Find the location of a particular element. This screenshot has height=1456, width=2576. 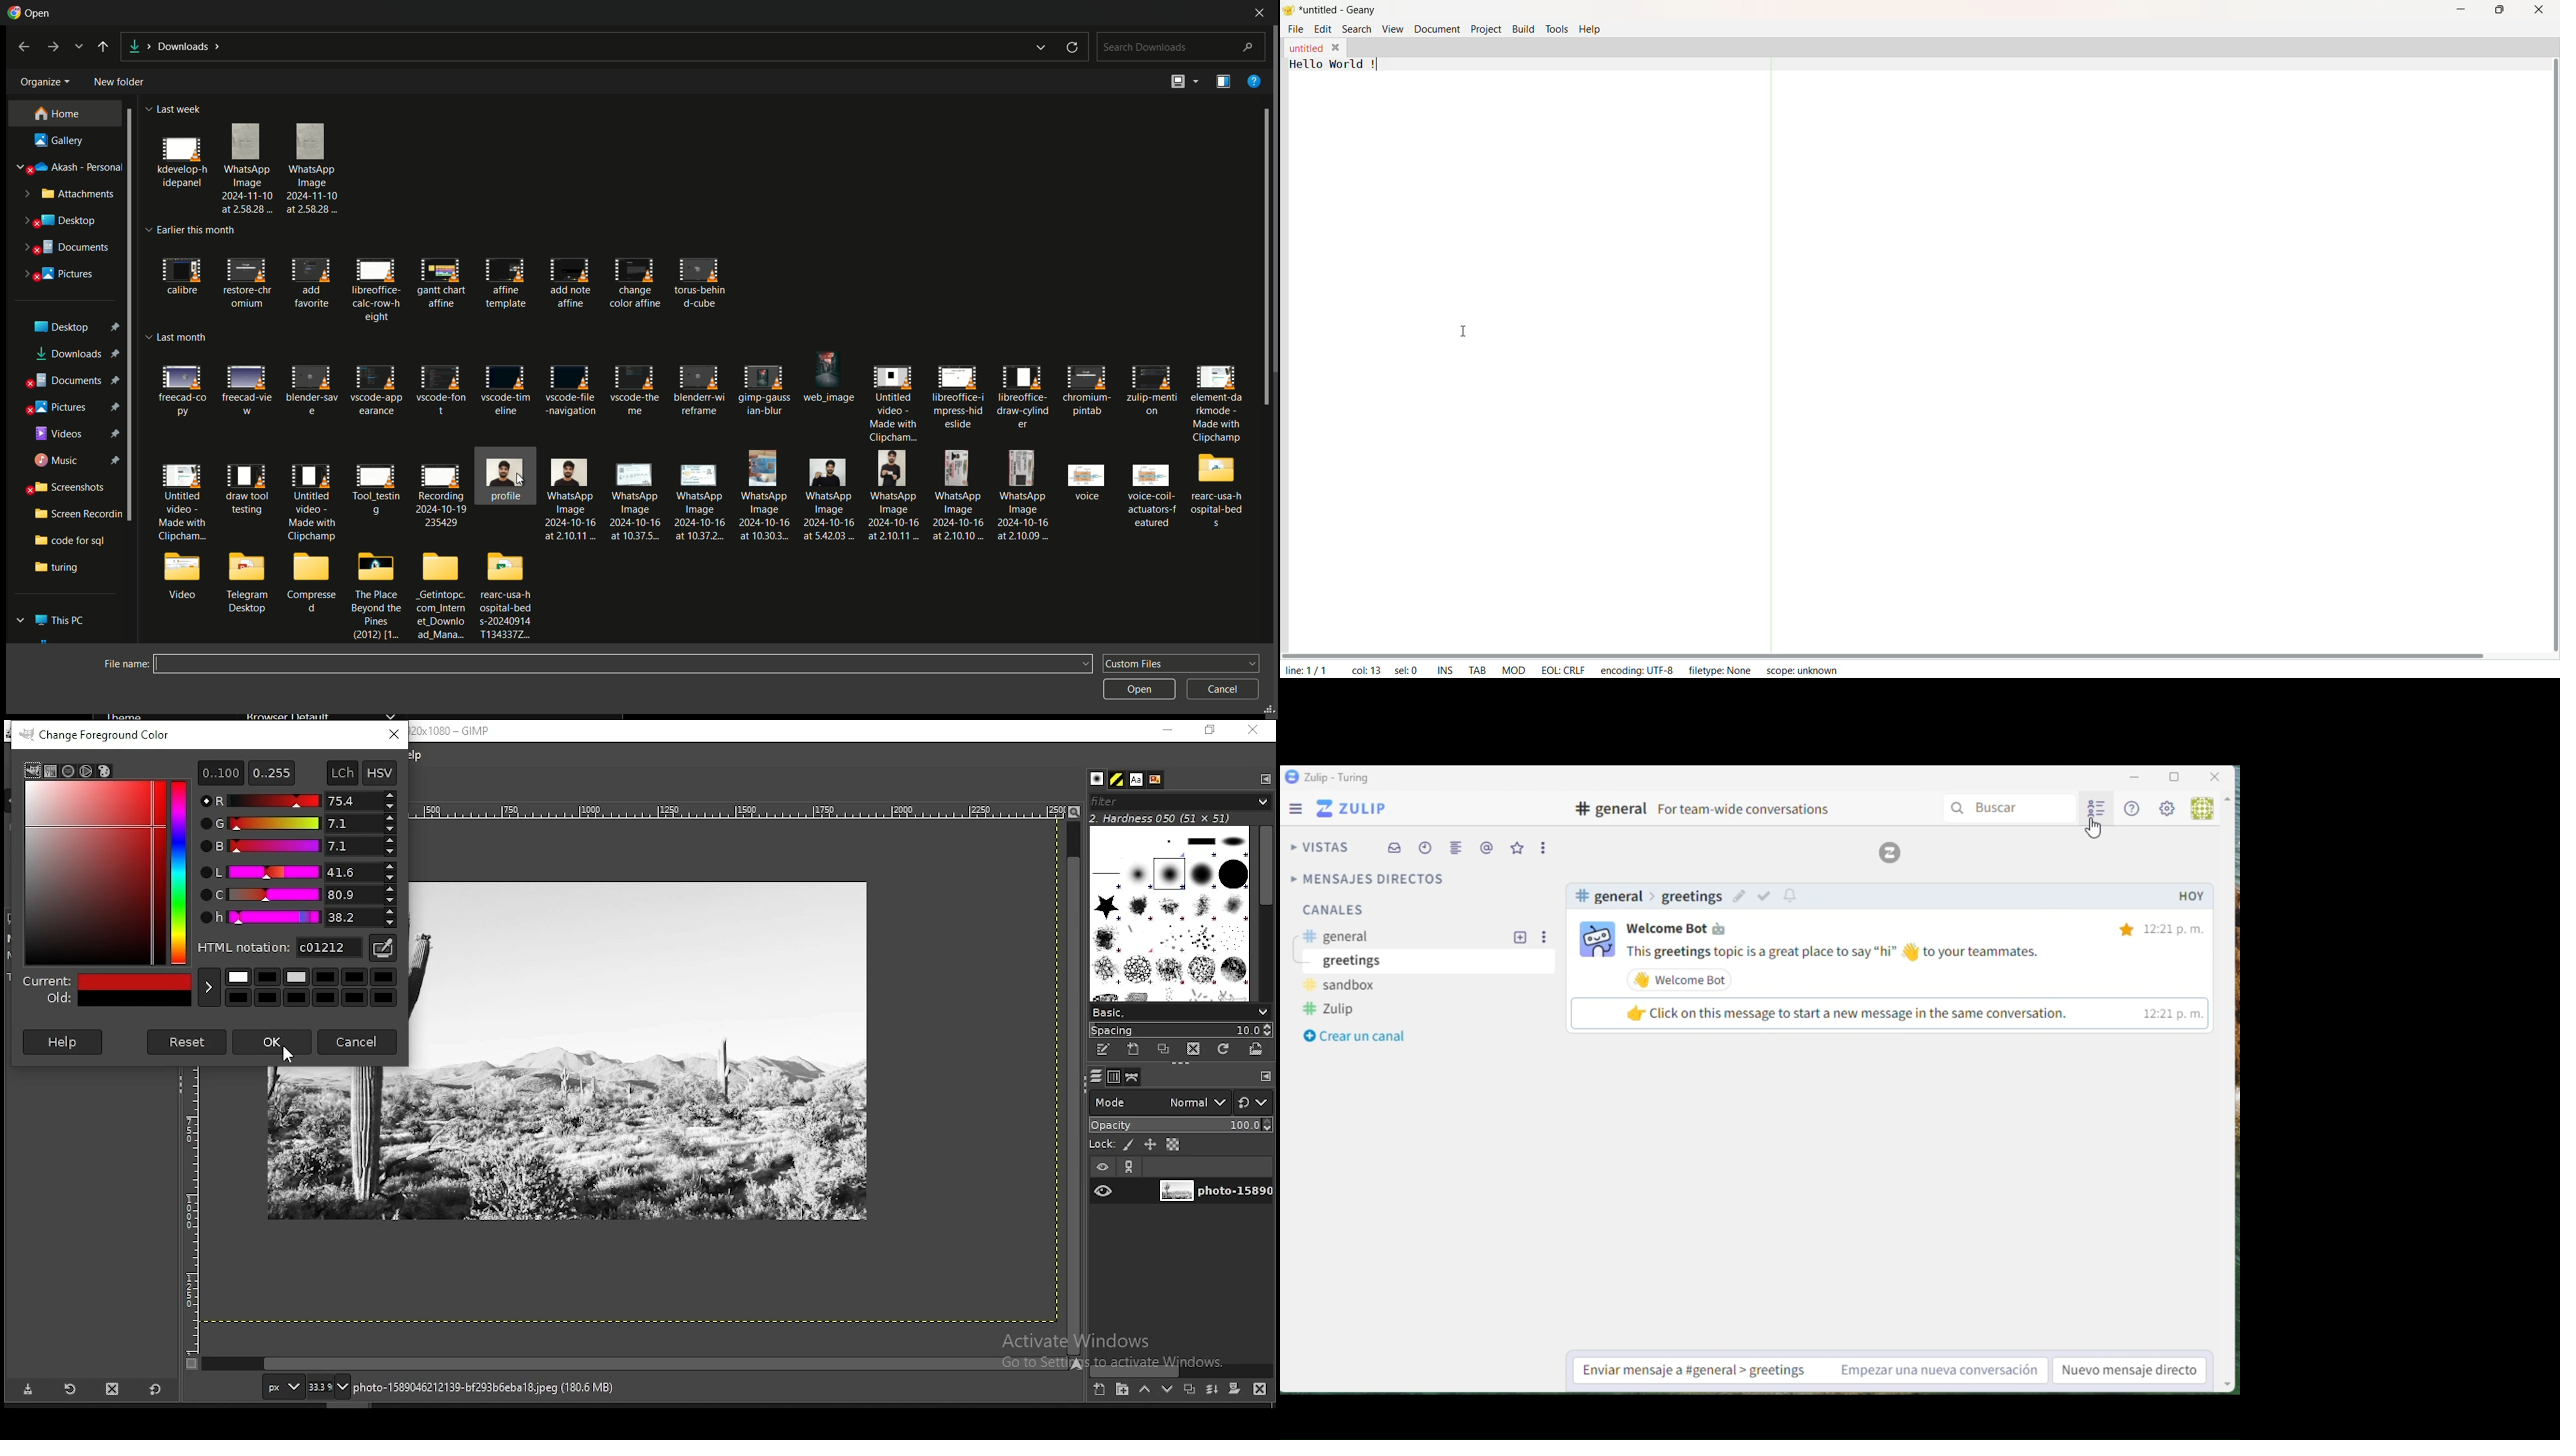

preview is located at coordinates (105, 989).